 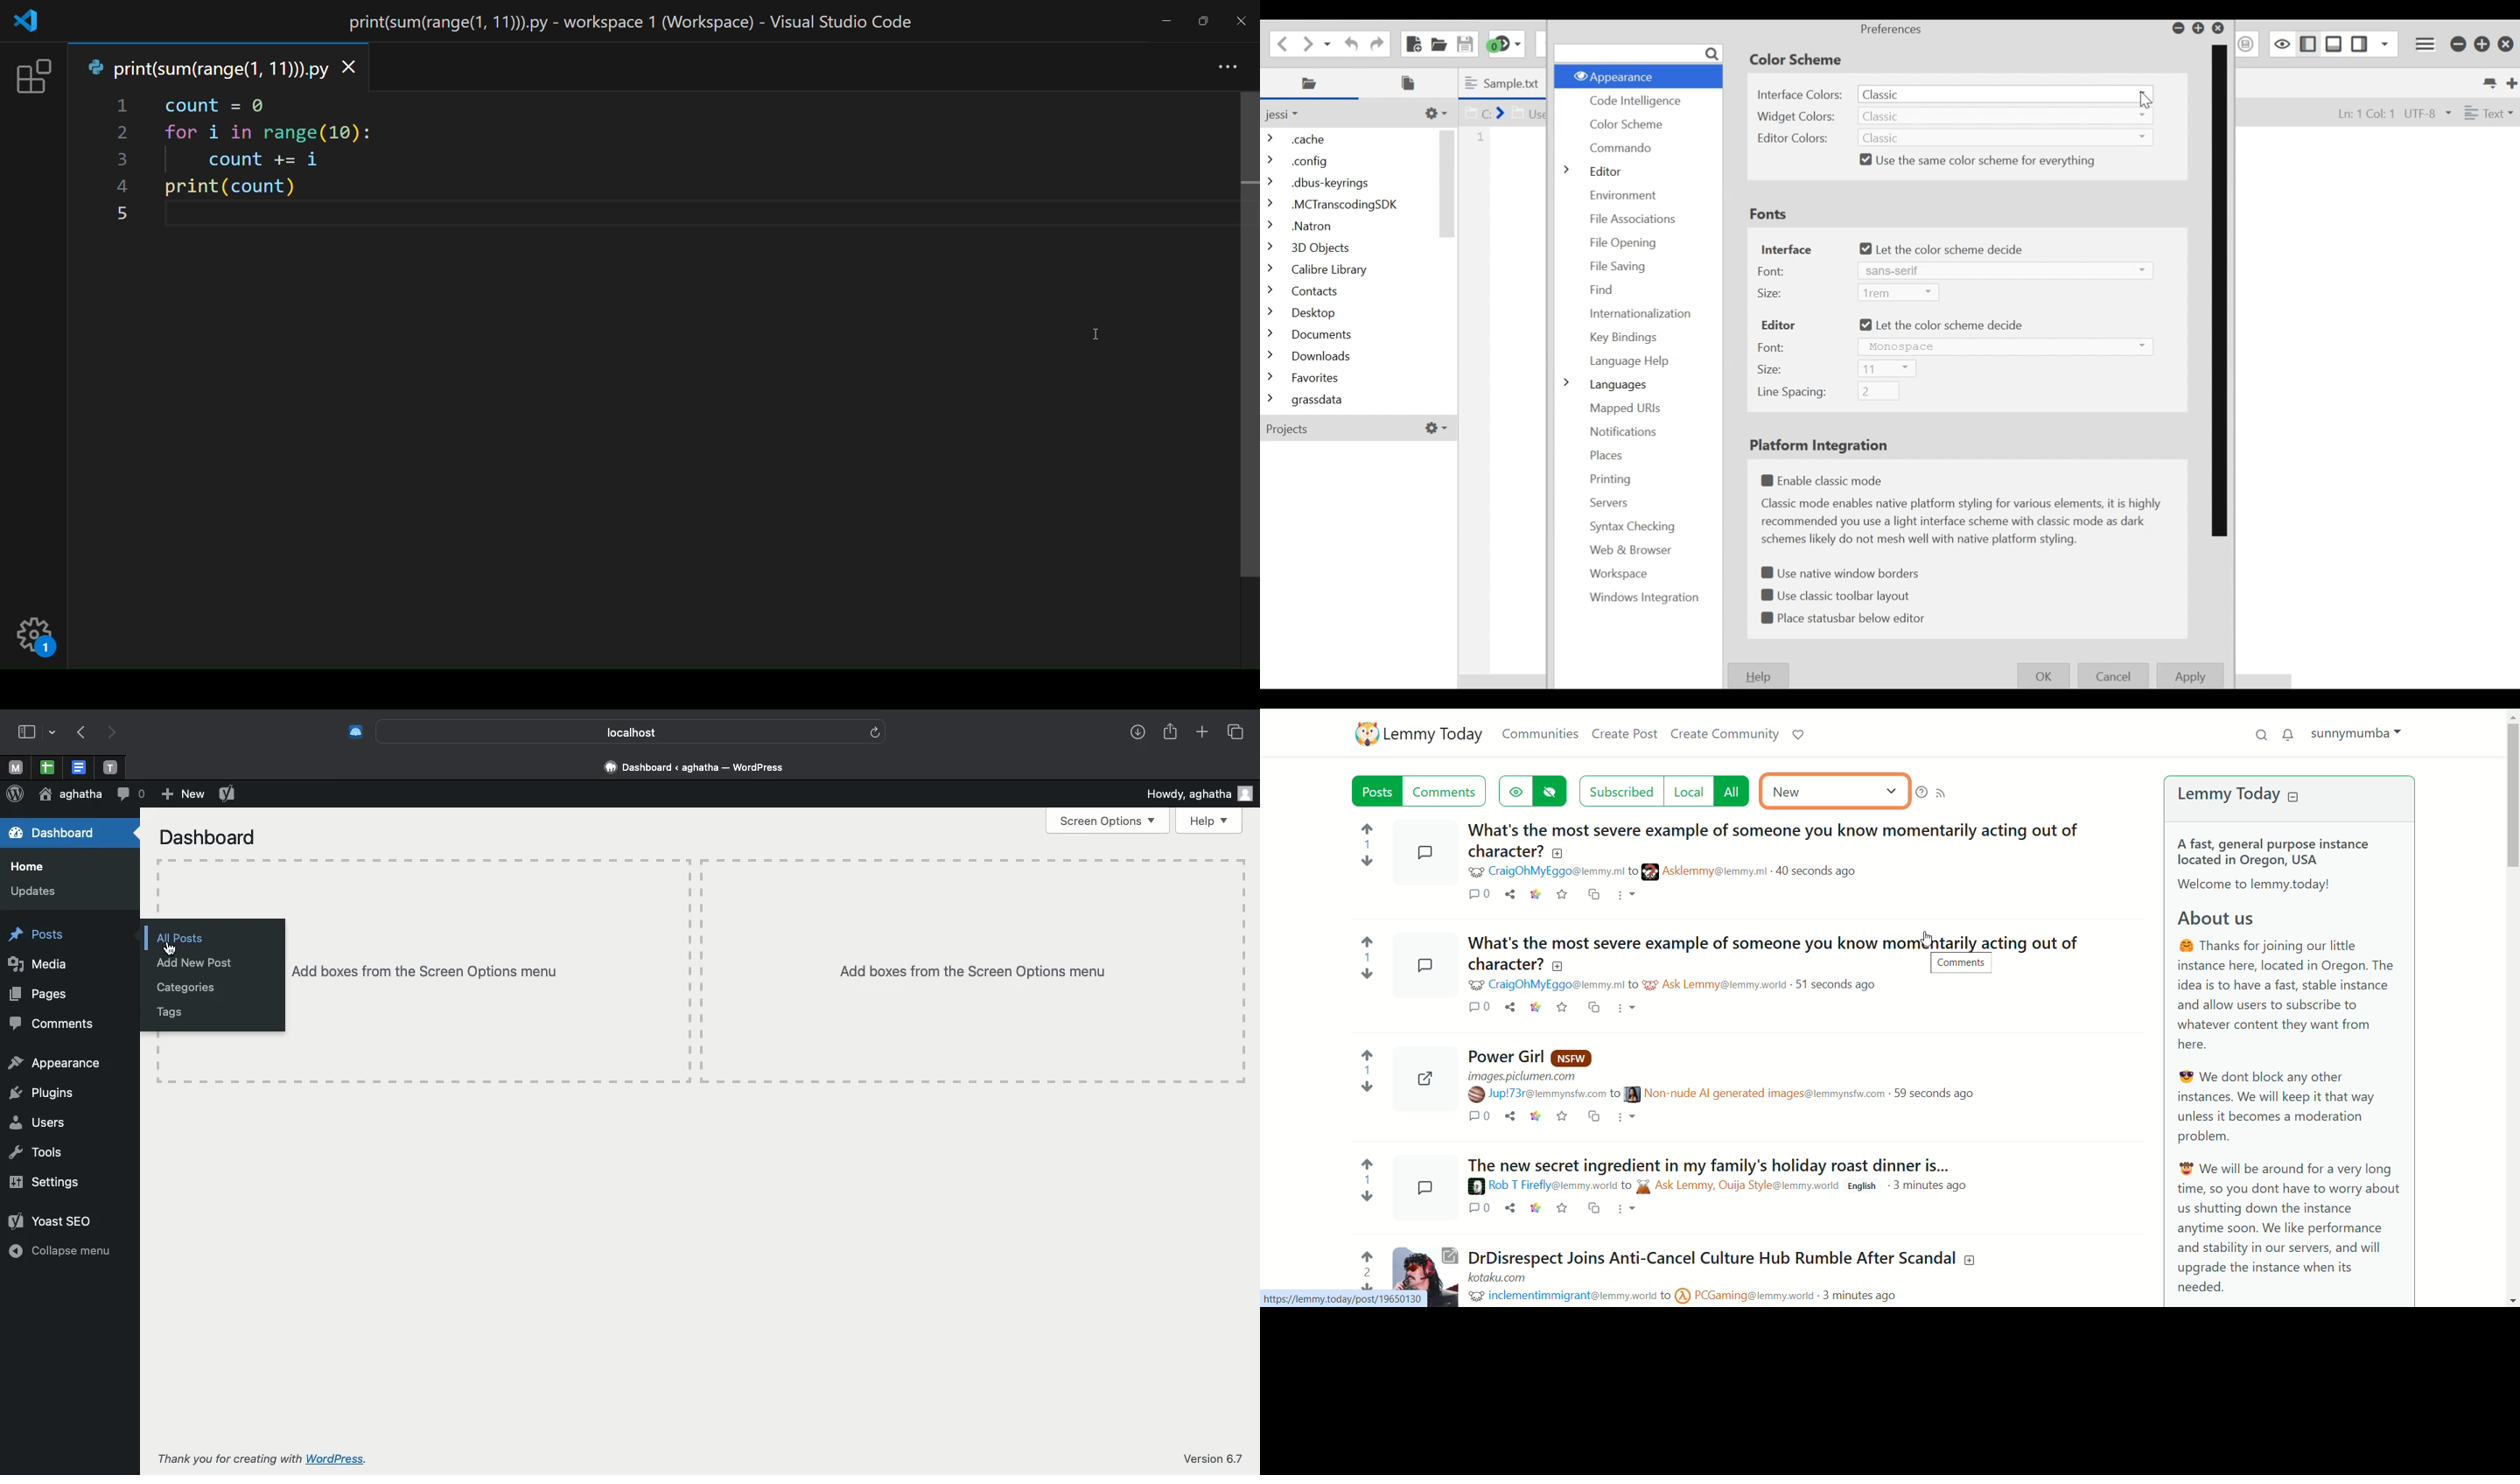 I want to click on local, so click(x=1686, y=791).